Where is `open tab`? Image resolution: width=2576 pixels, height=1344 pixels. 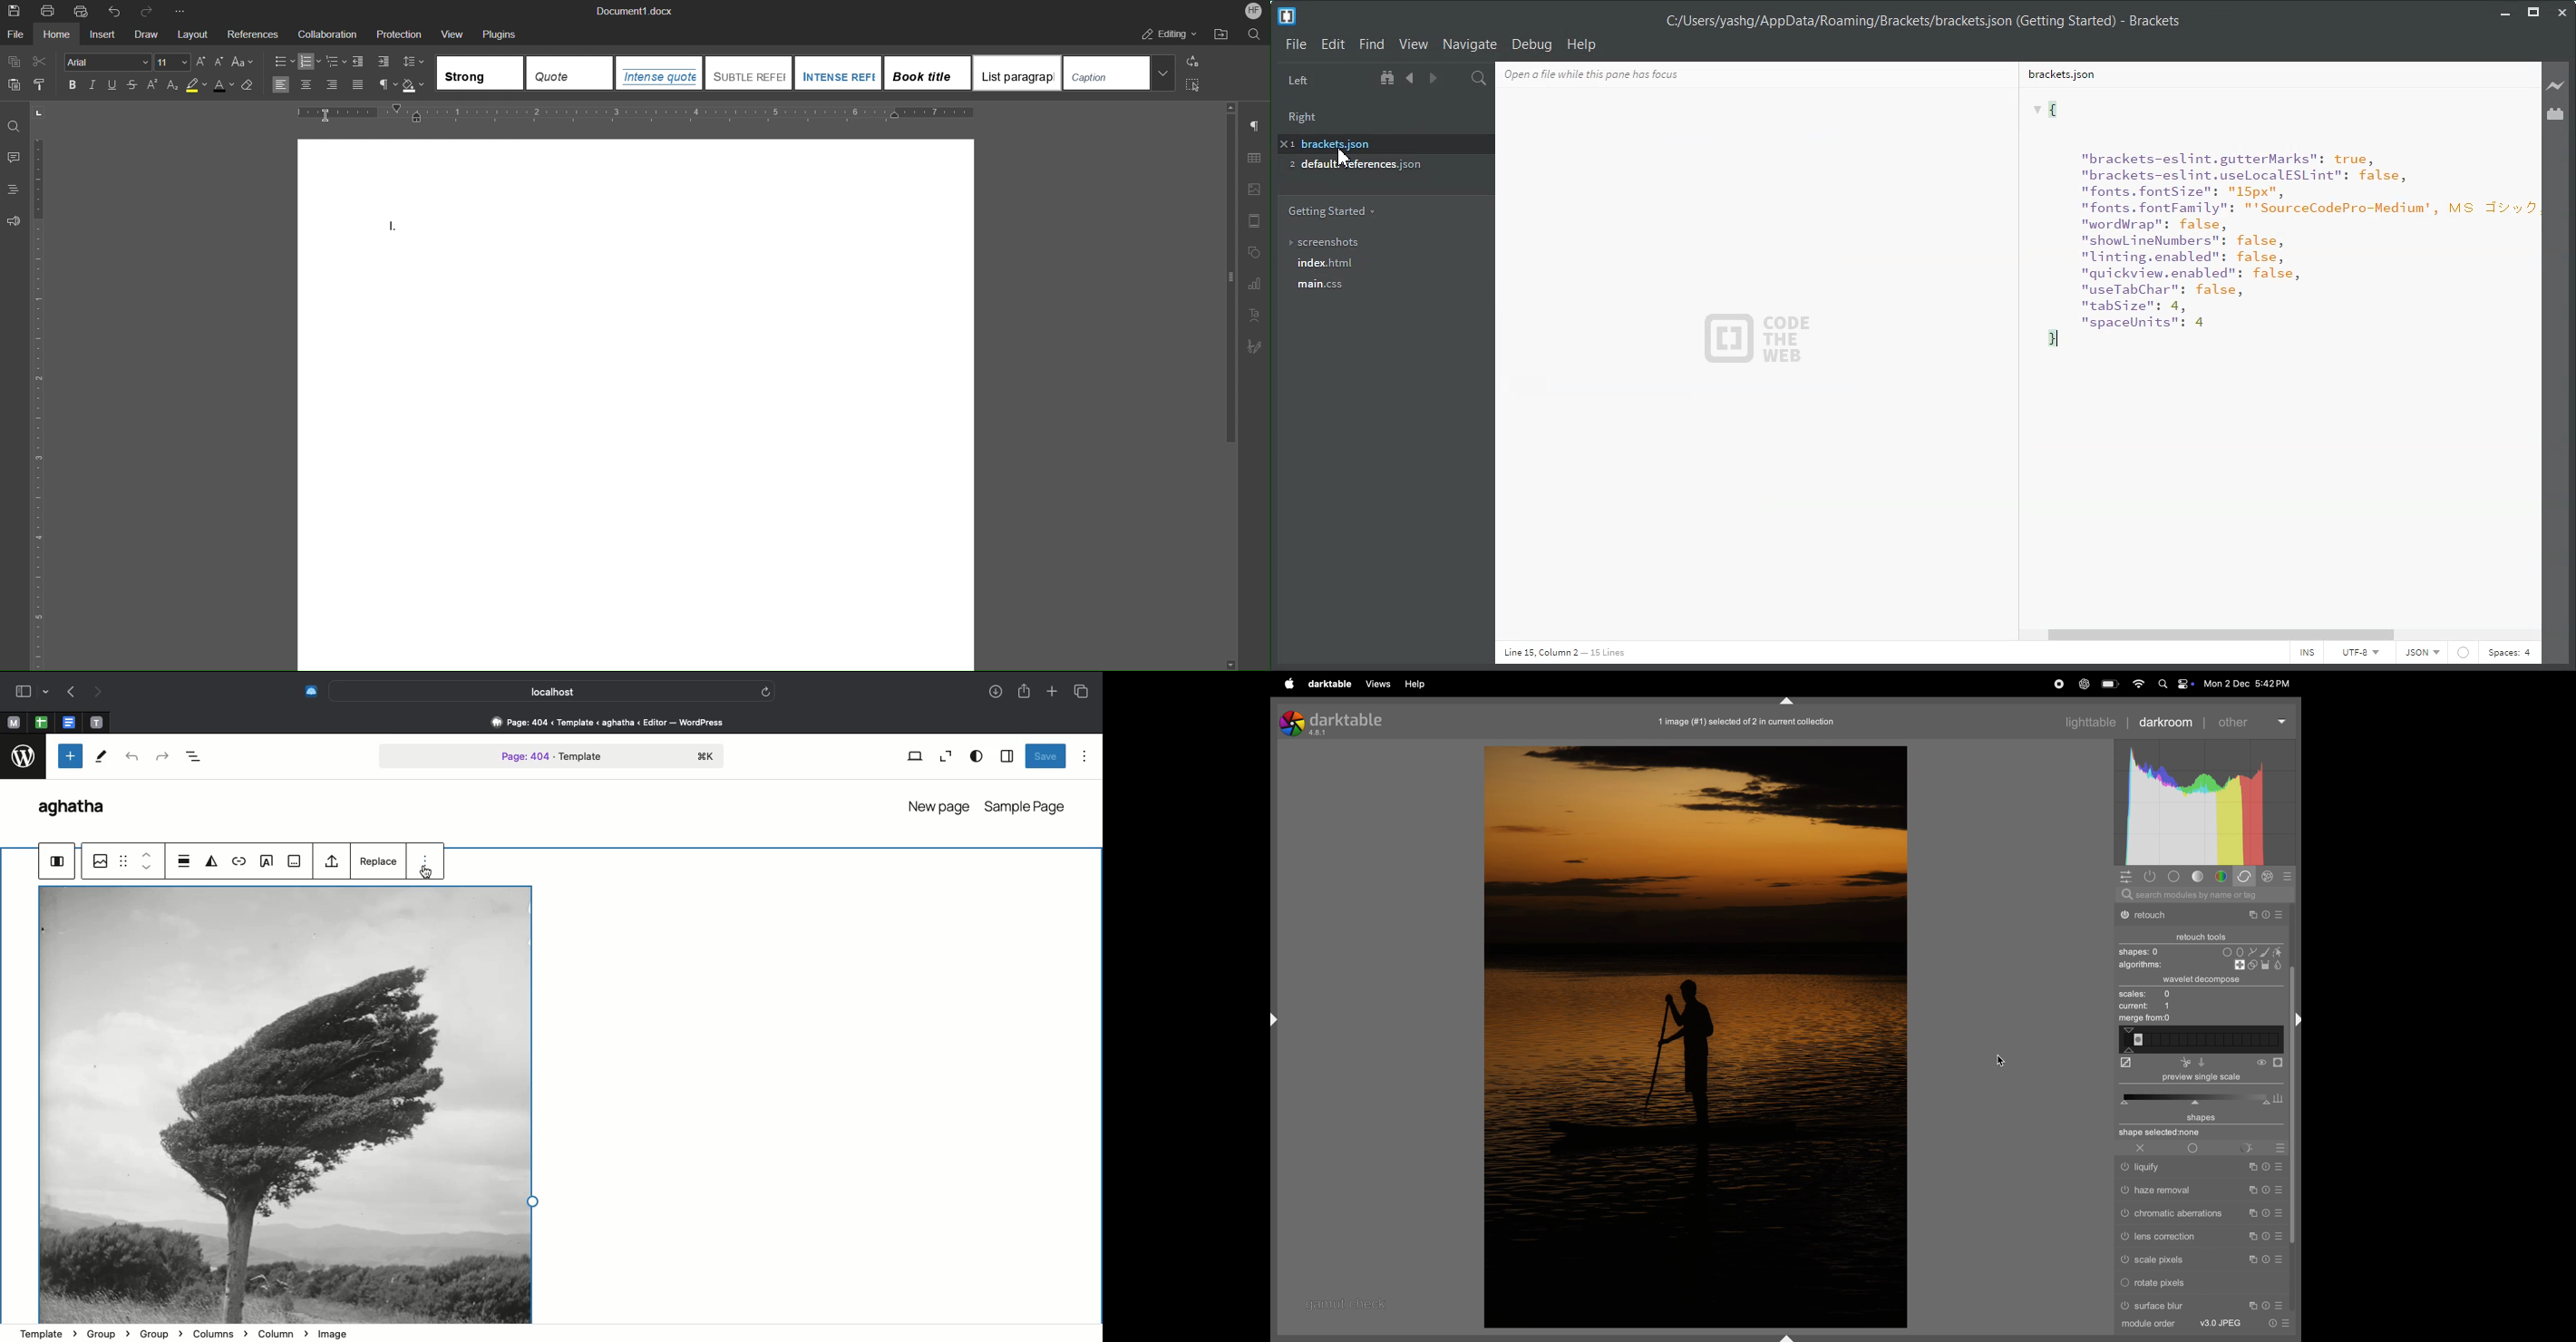
open tab is located at coordinates (13, 723).